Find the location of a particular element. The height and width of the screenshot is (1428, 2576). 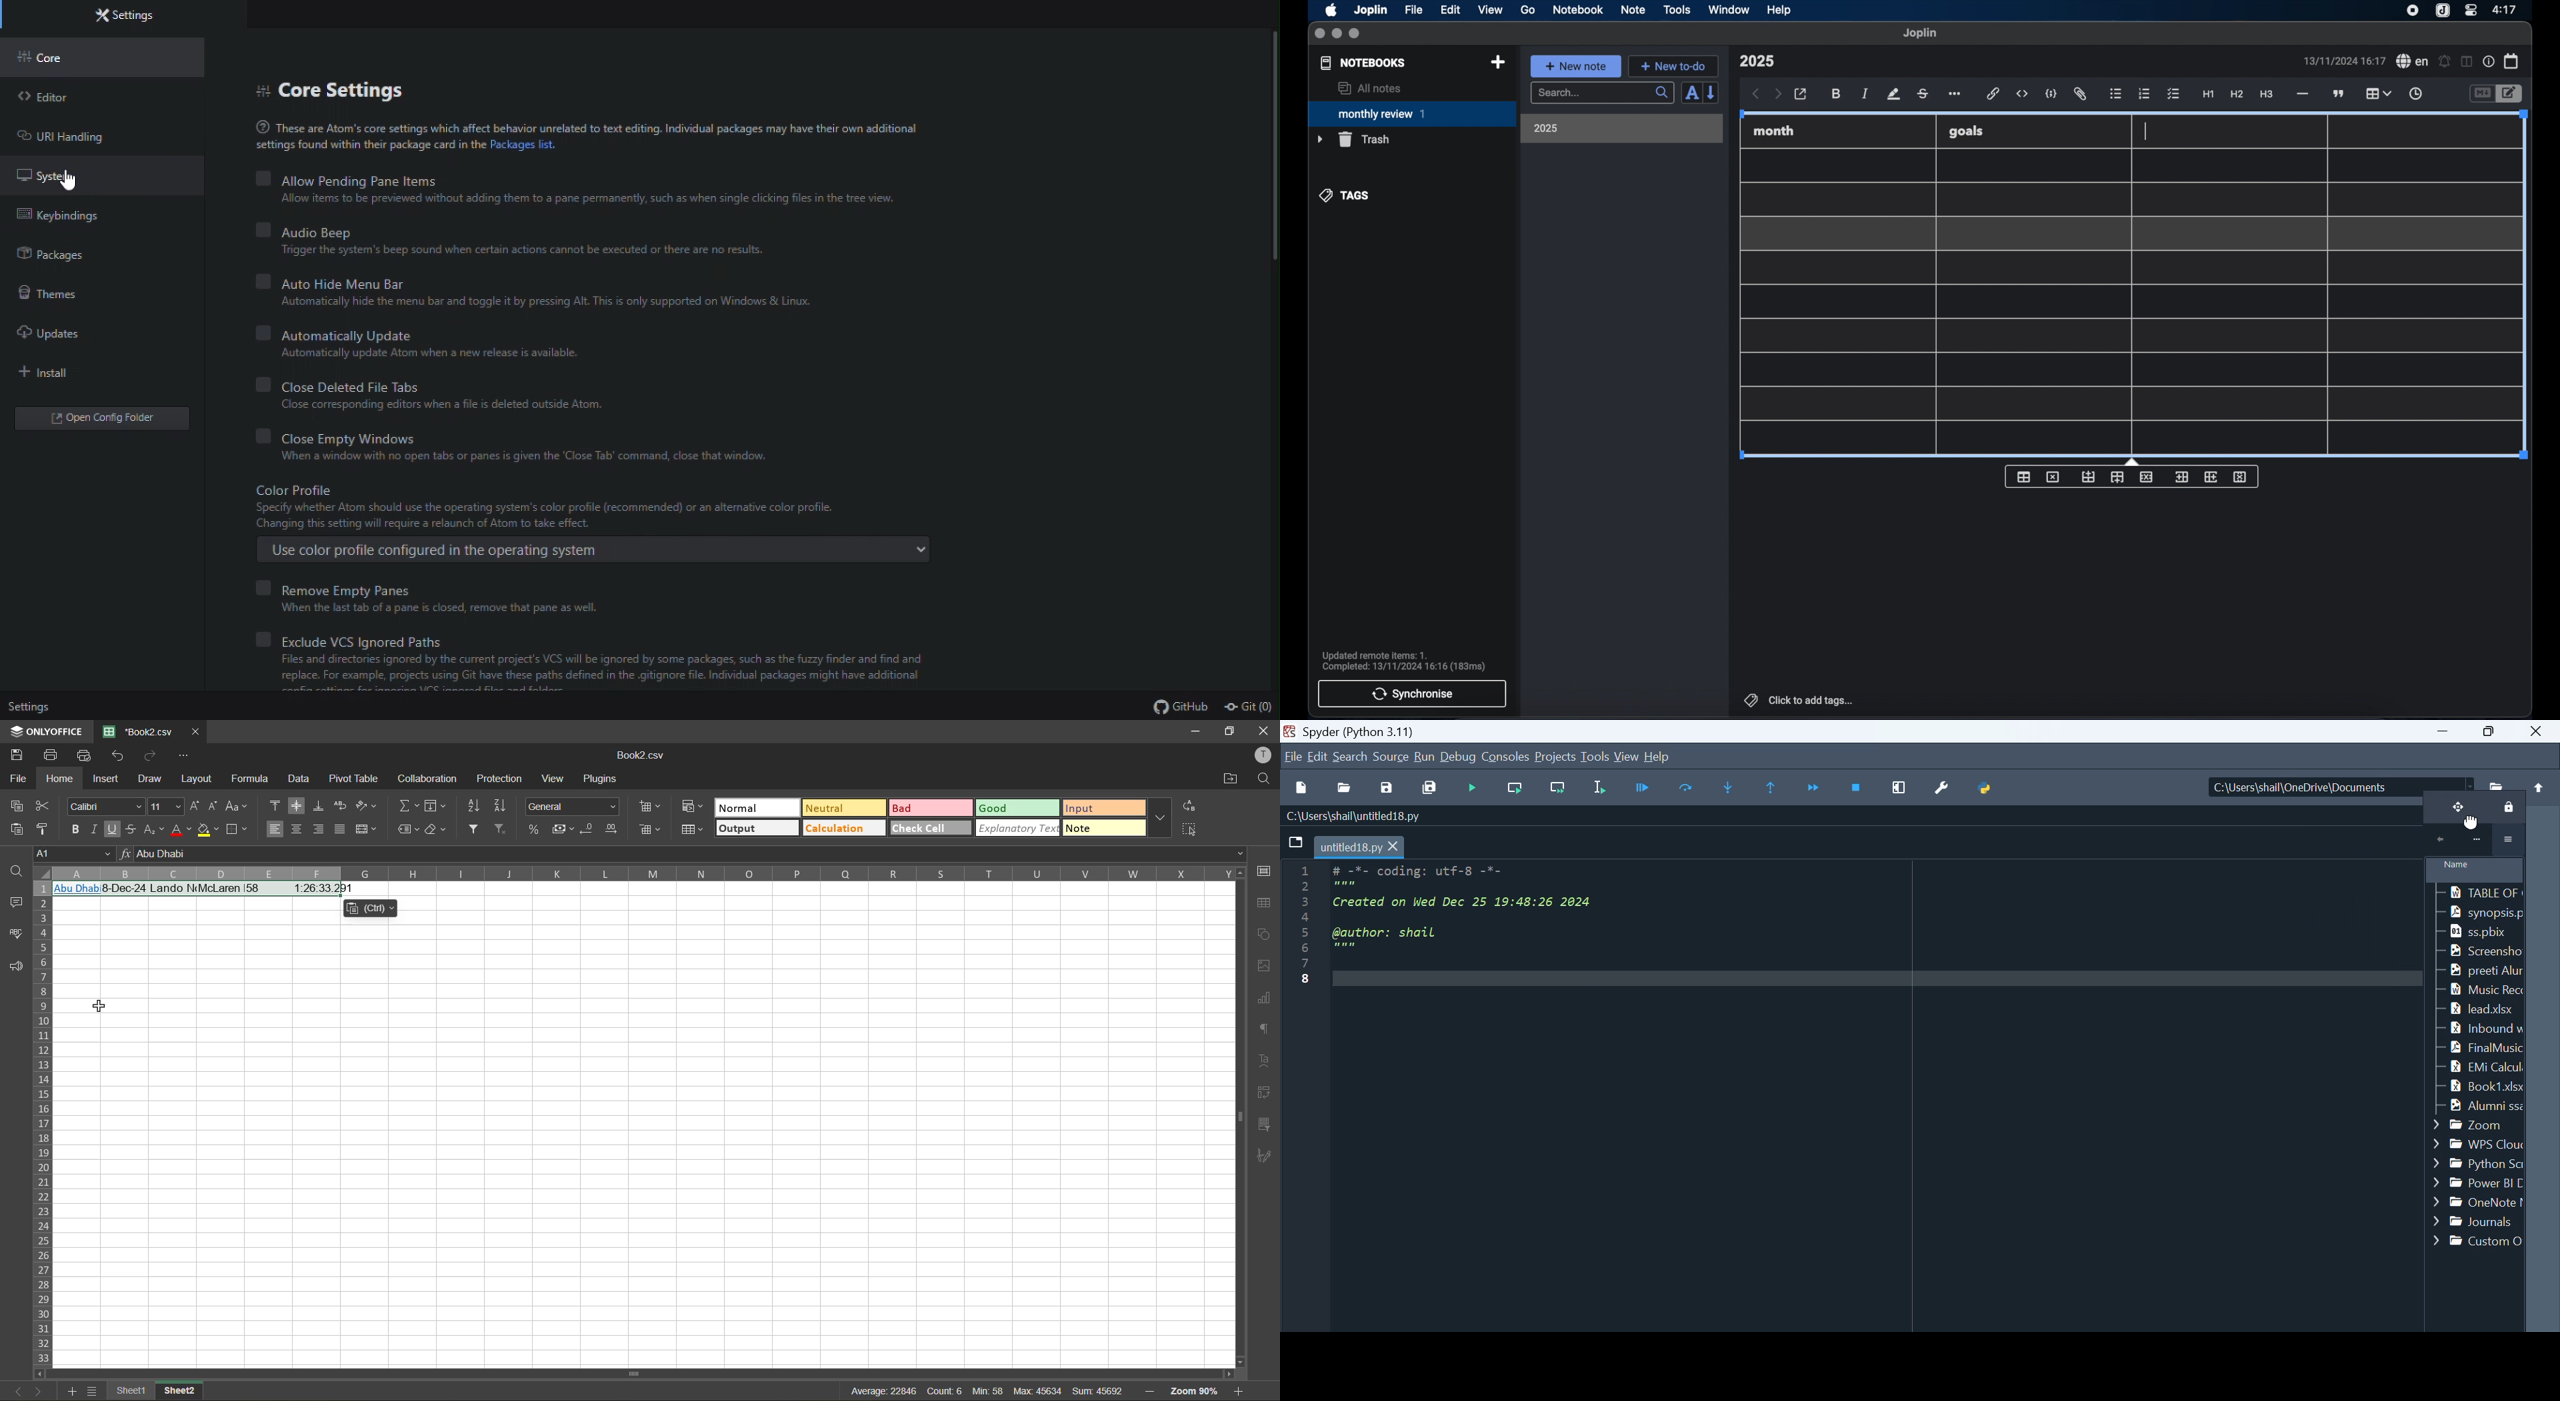

attach file is located at coordinates (2080, 94).